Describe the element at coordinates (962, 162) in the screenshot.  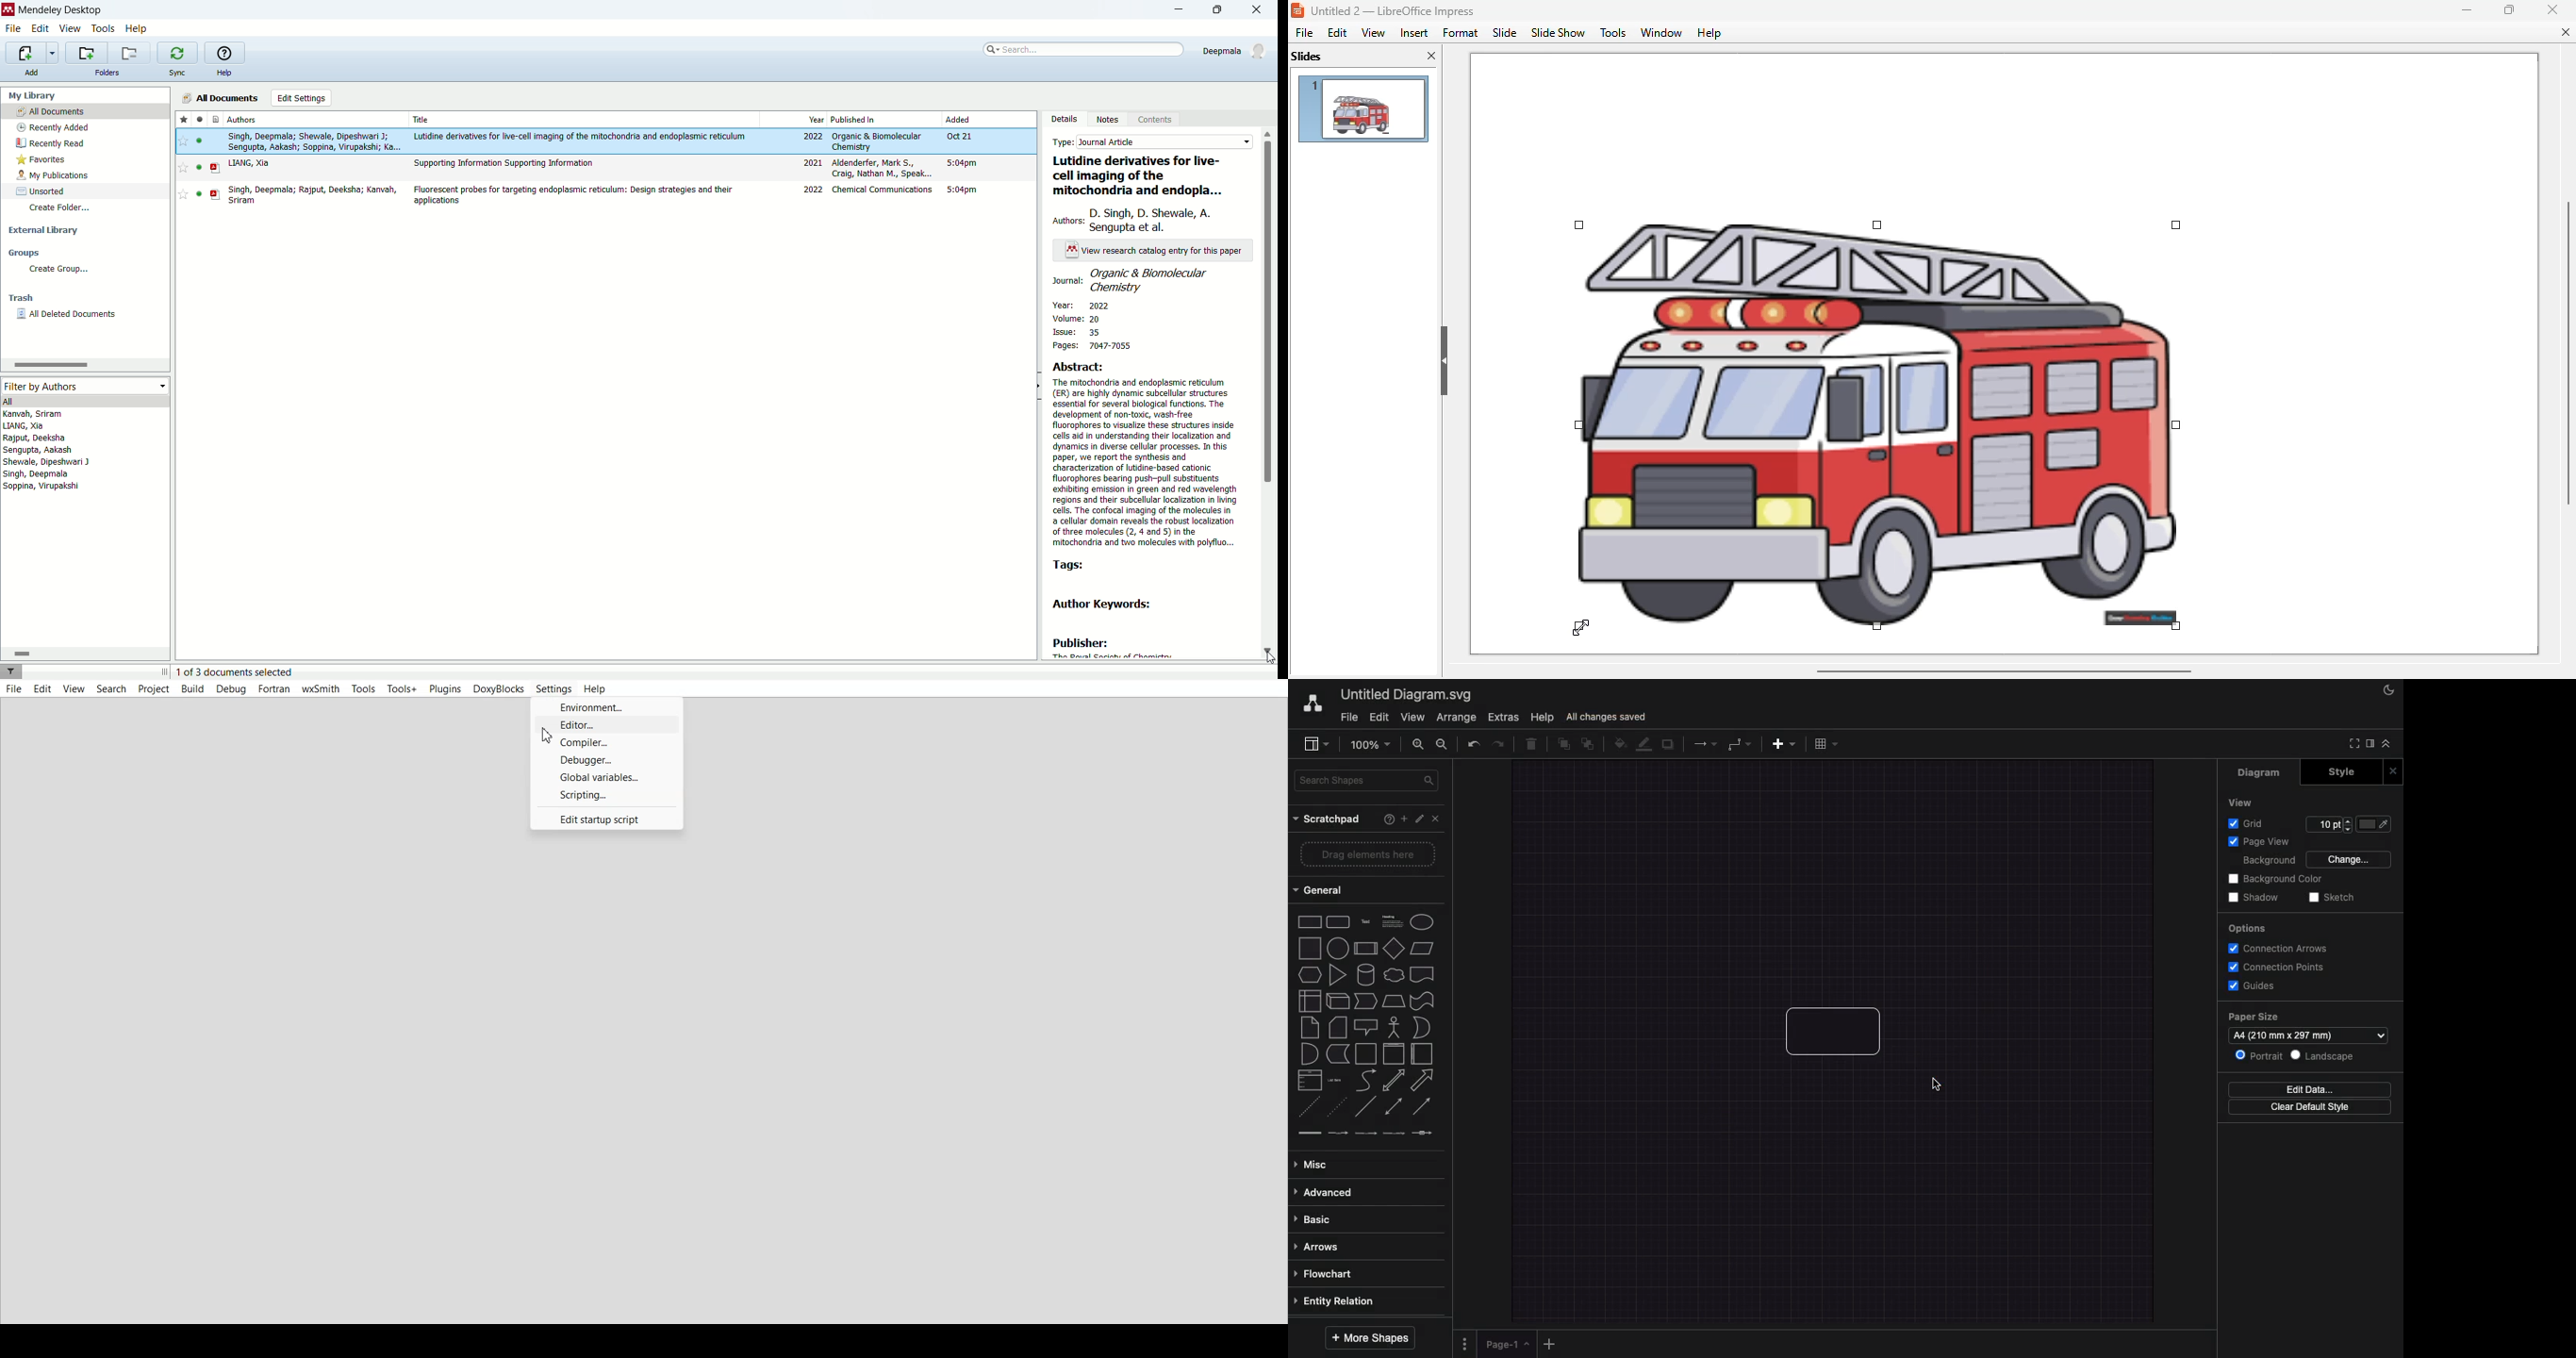
I see `5:04pm` at that location.